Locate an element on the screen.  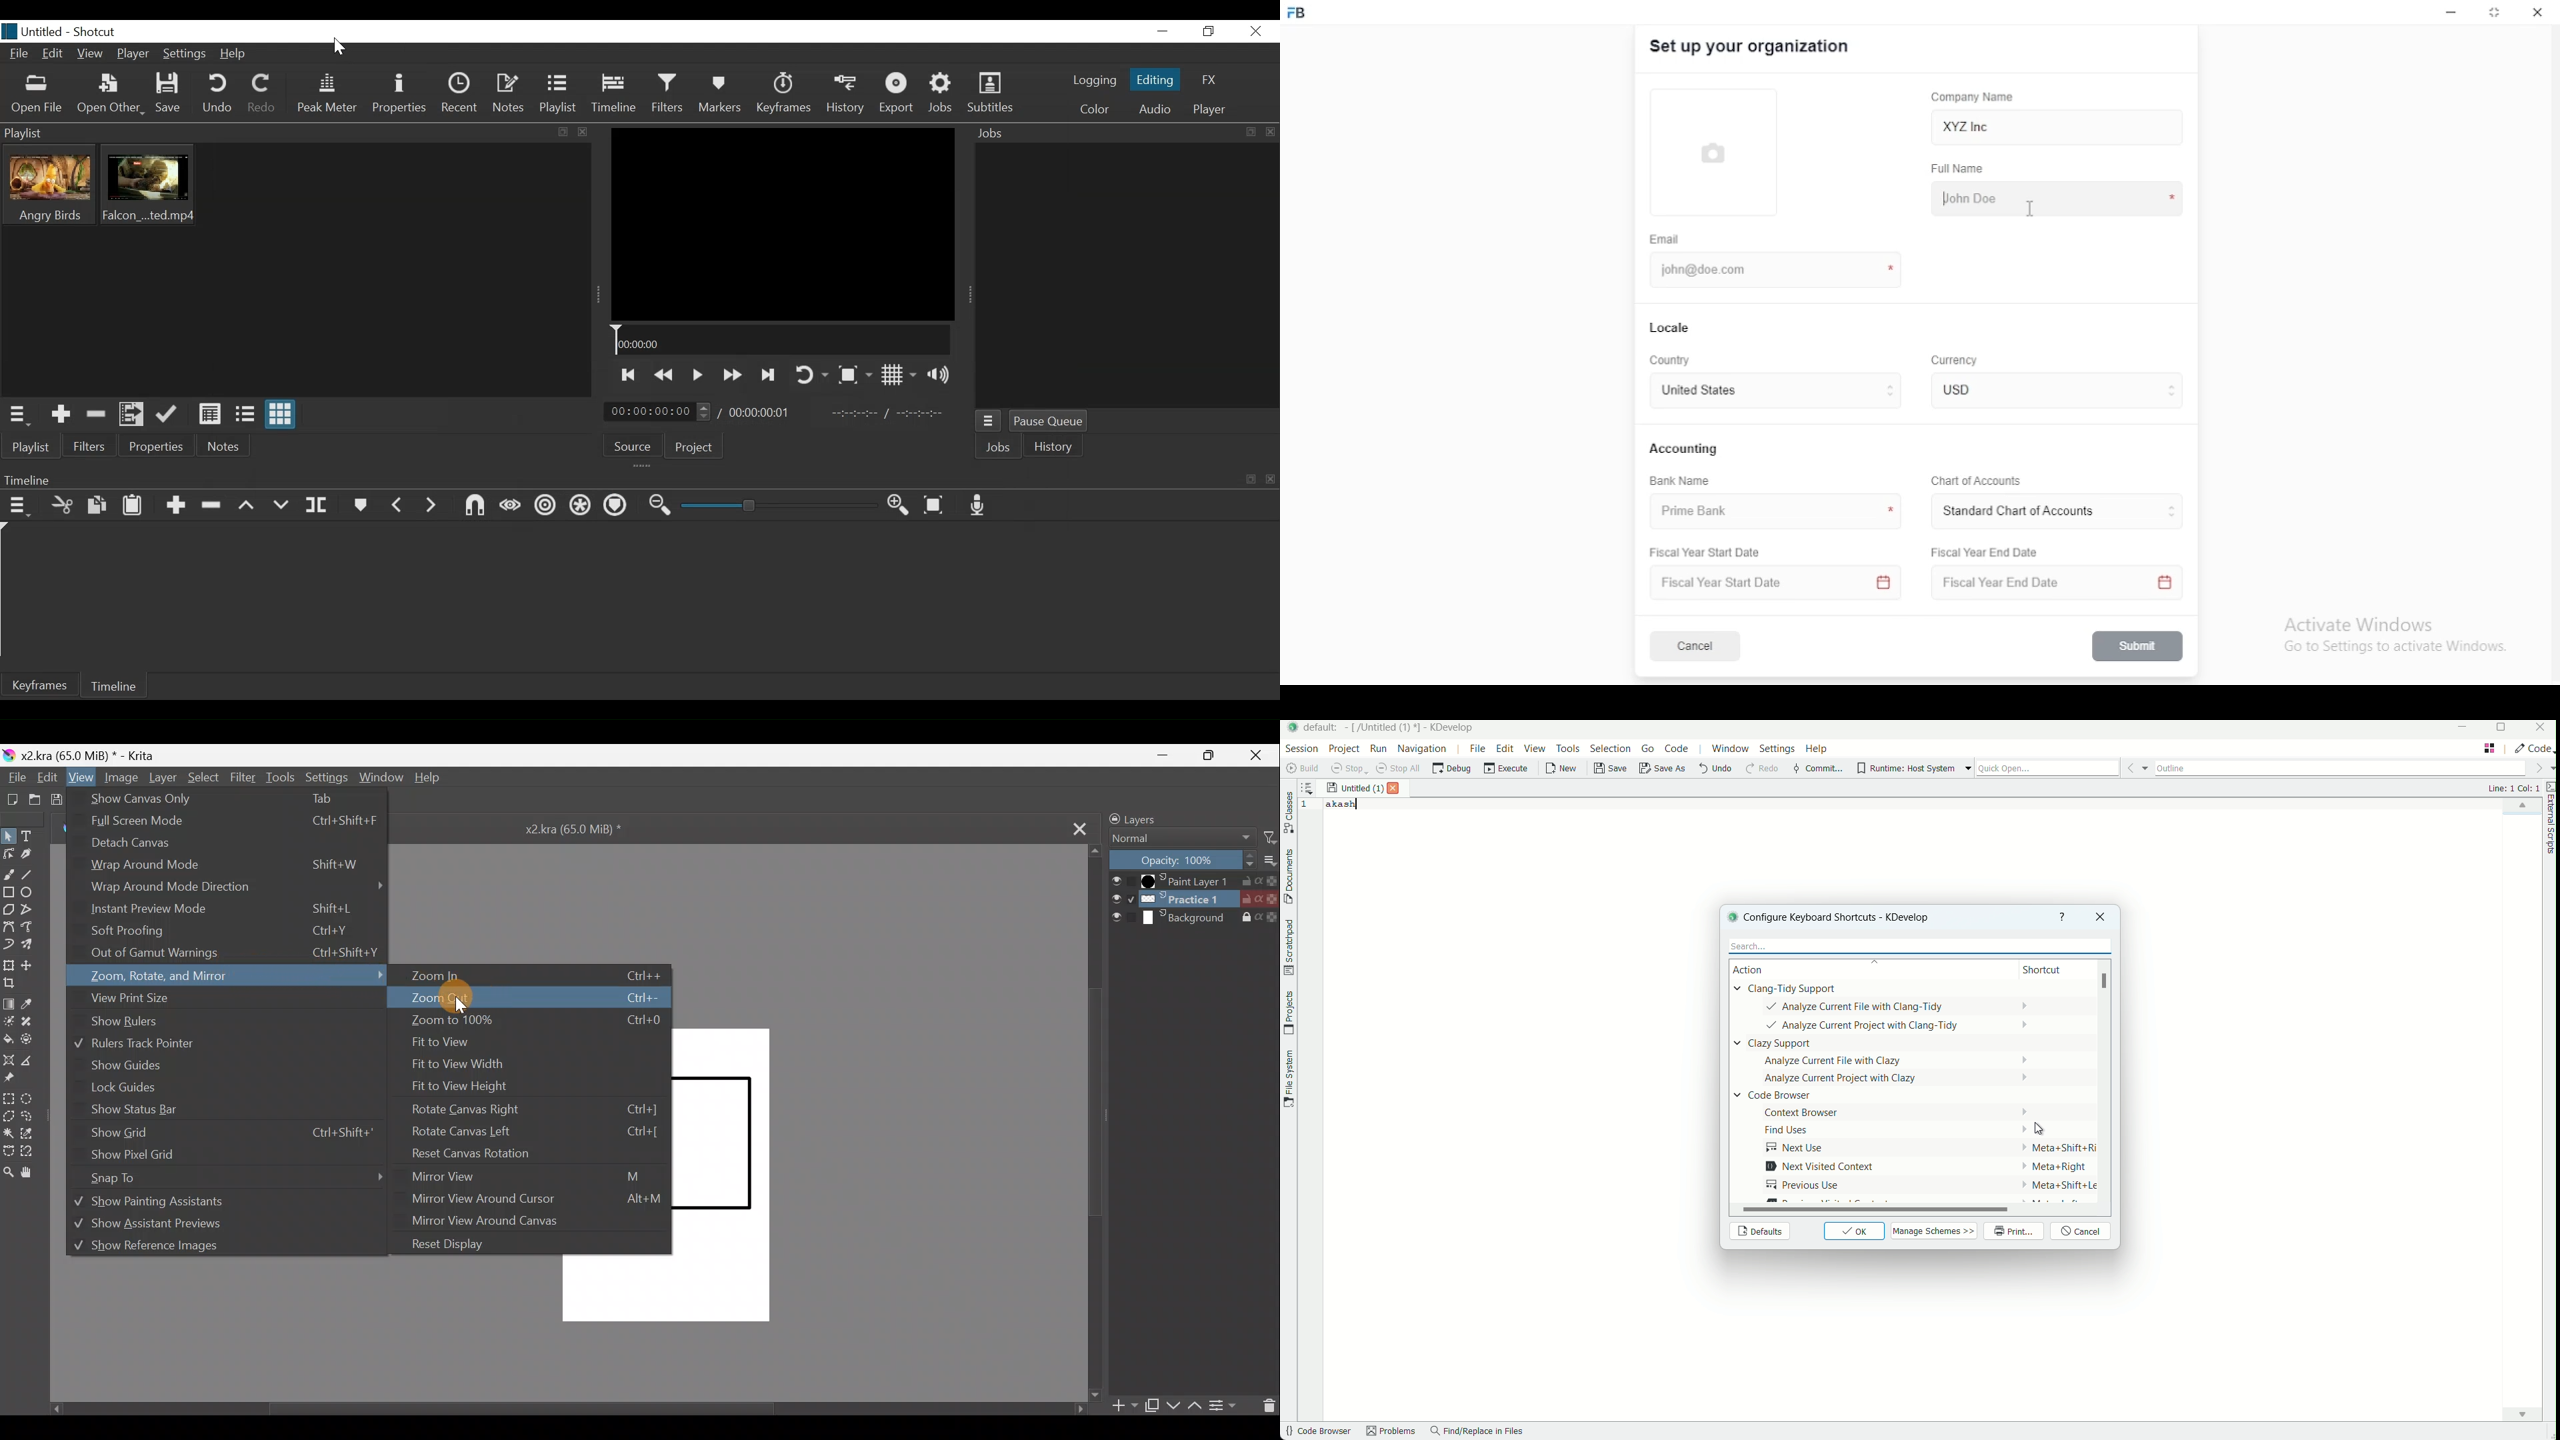
mouse pointer is located at coordinates (2031, 209).